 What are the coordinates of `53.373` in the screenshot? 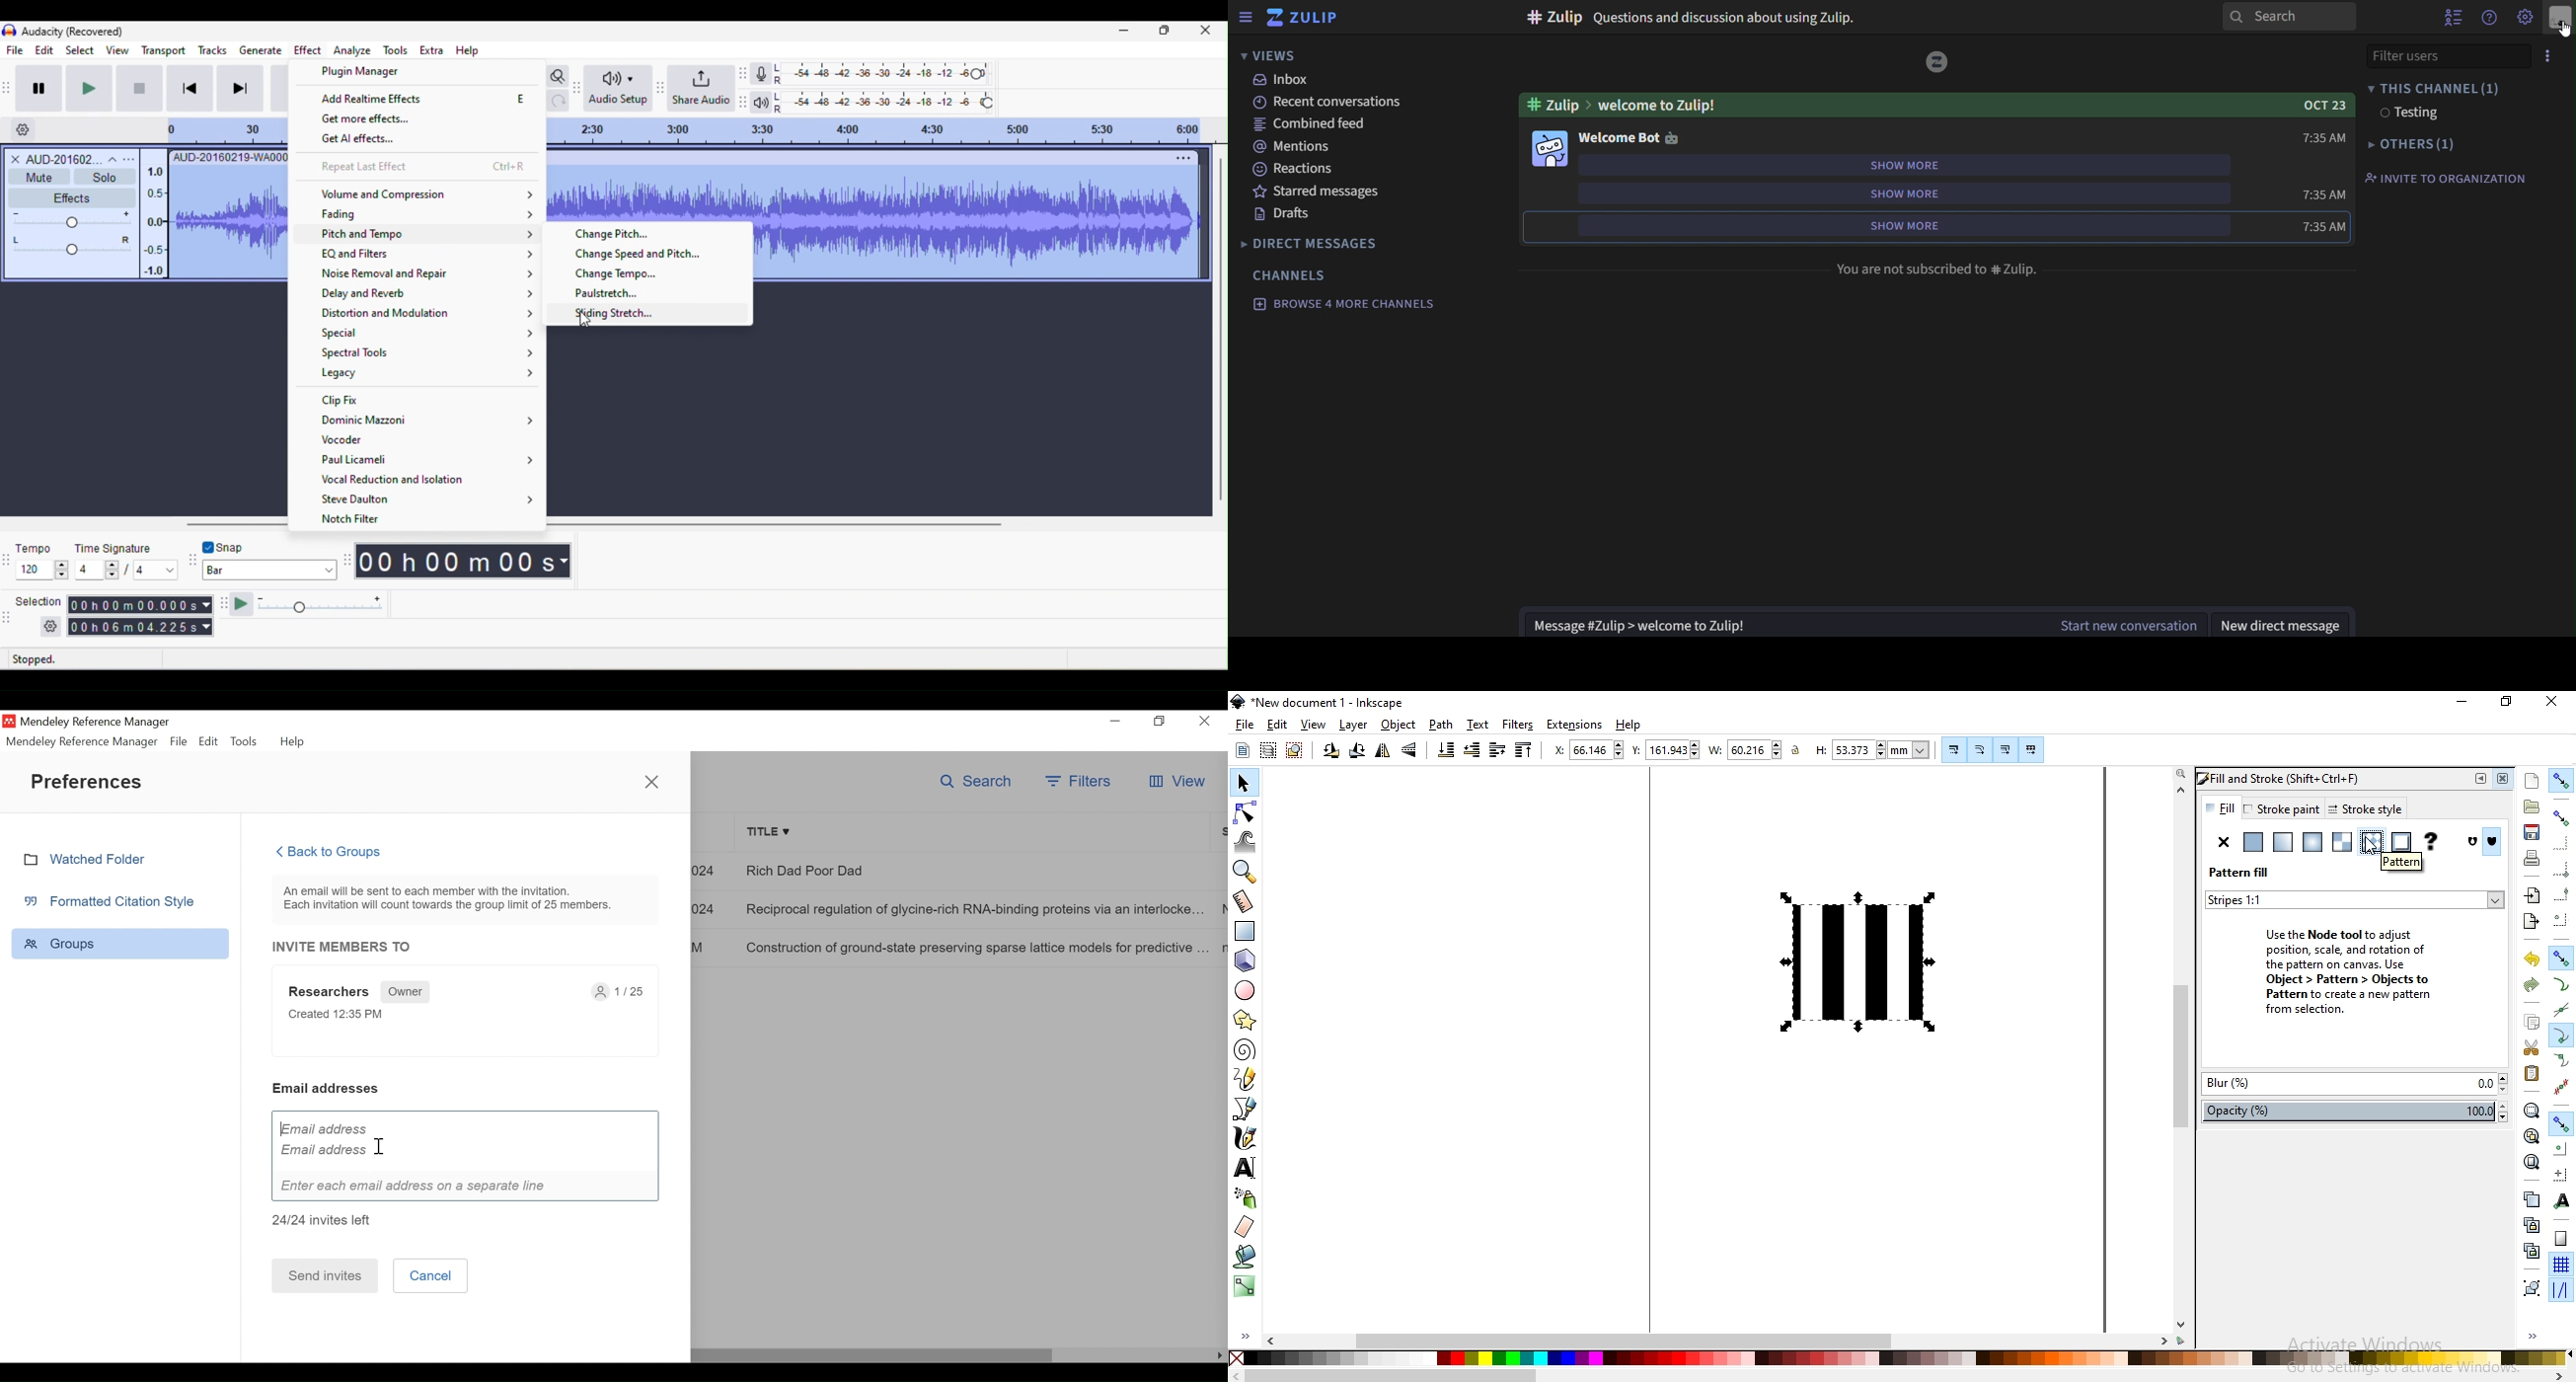 It's located at (1856, 750).